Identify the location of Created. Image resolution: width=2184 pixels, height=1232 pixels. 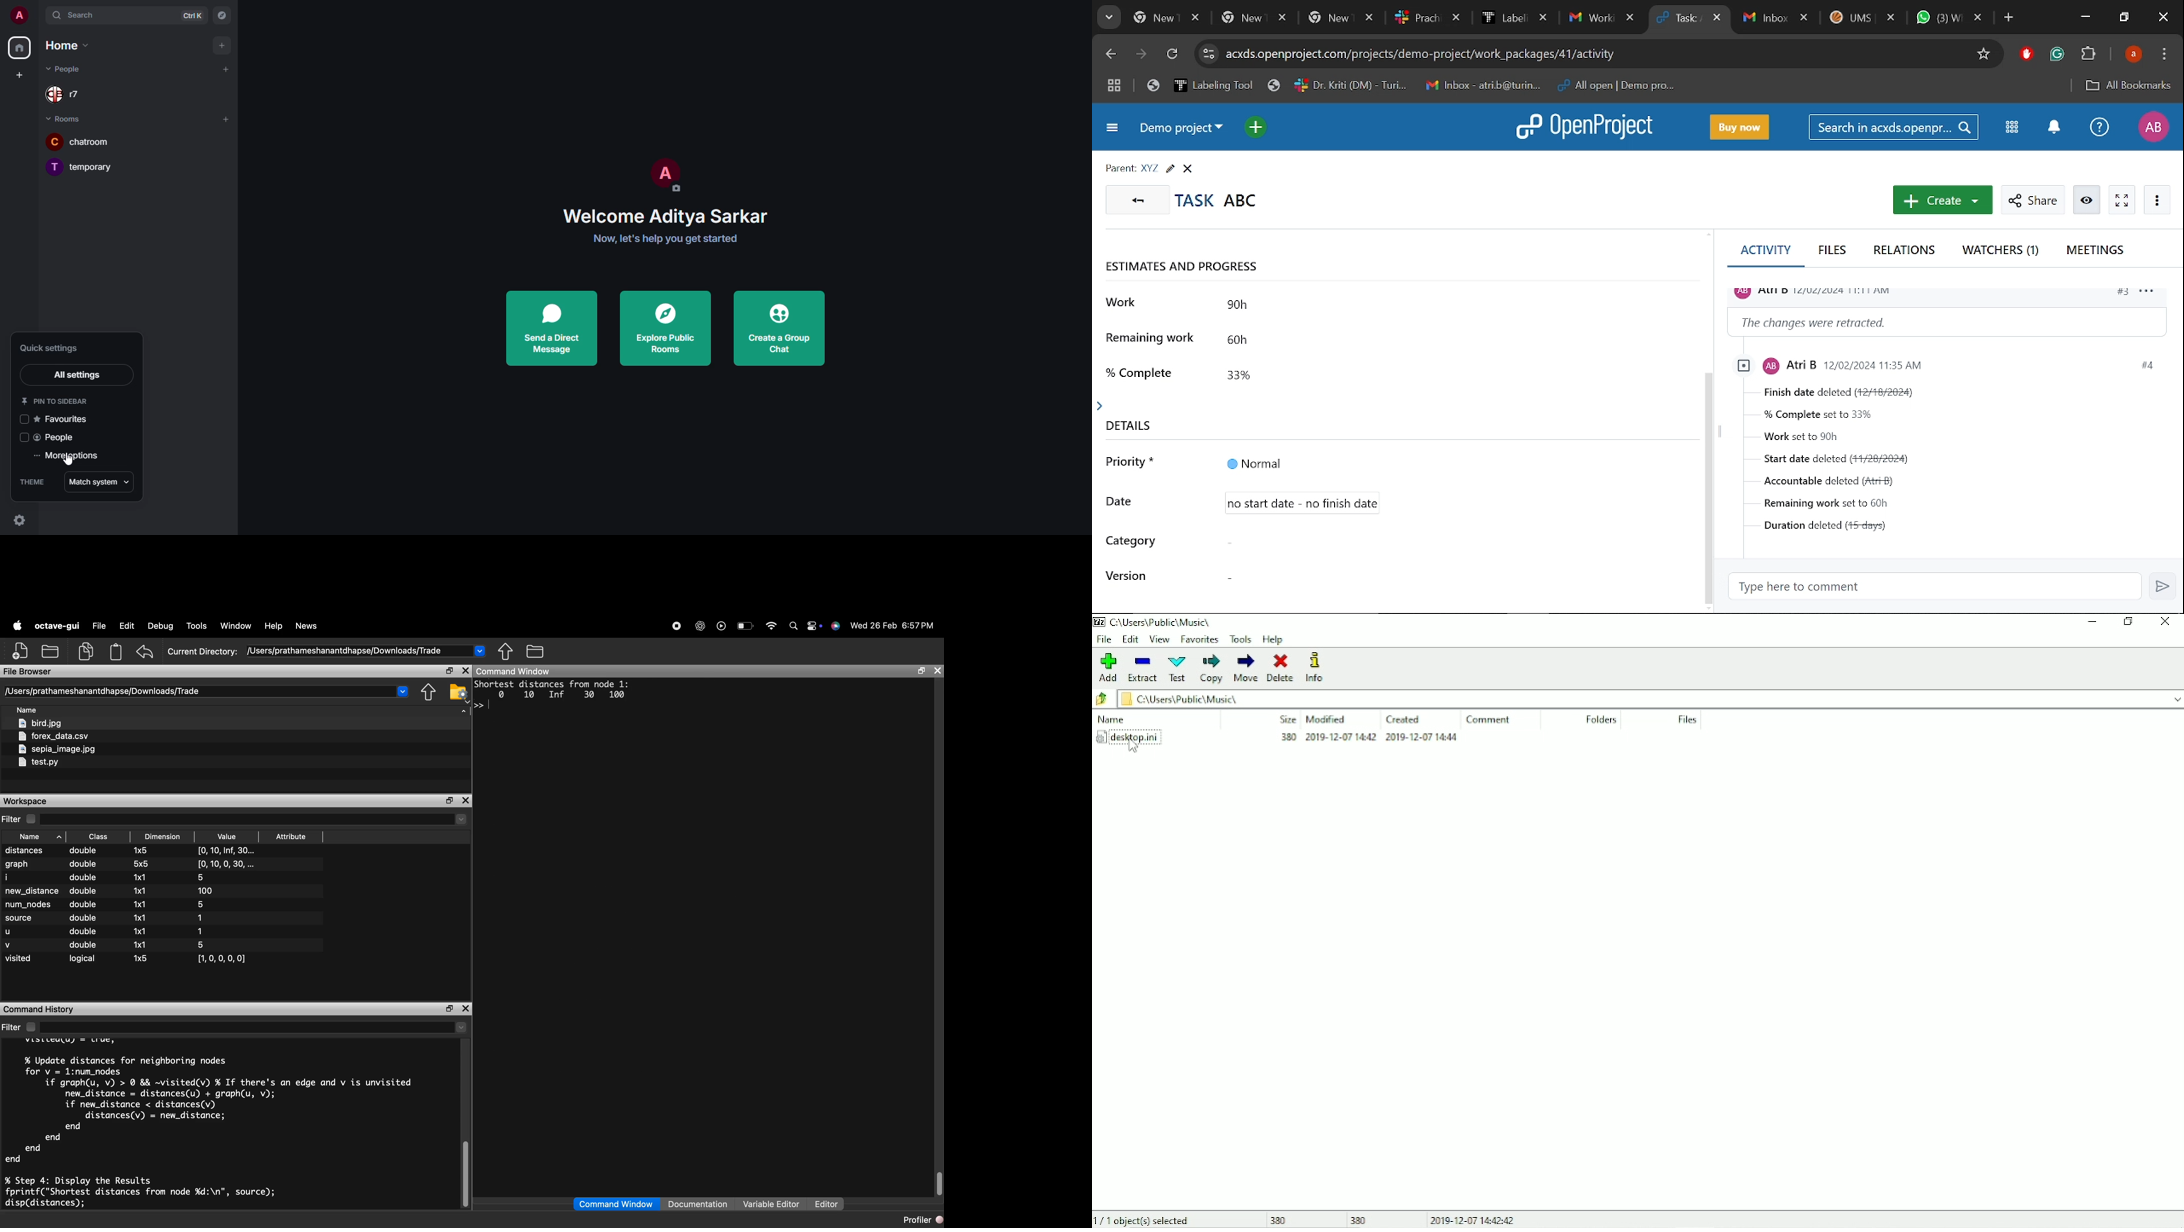
(1402, 718).